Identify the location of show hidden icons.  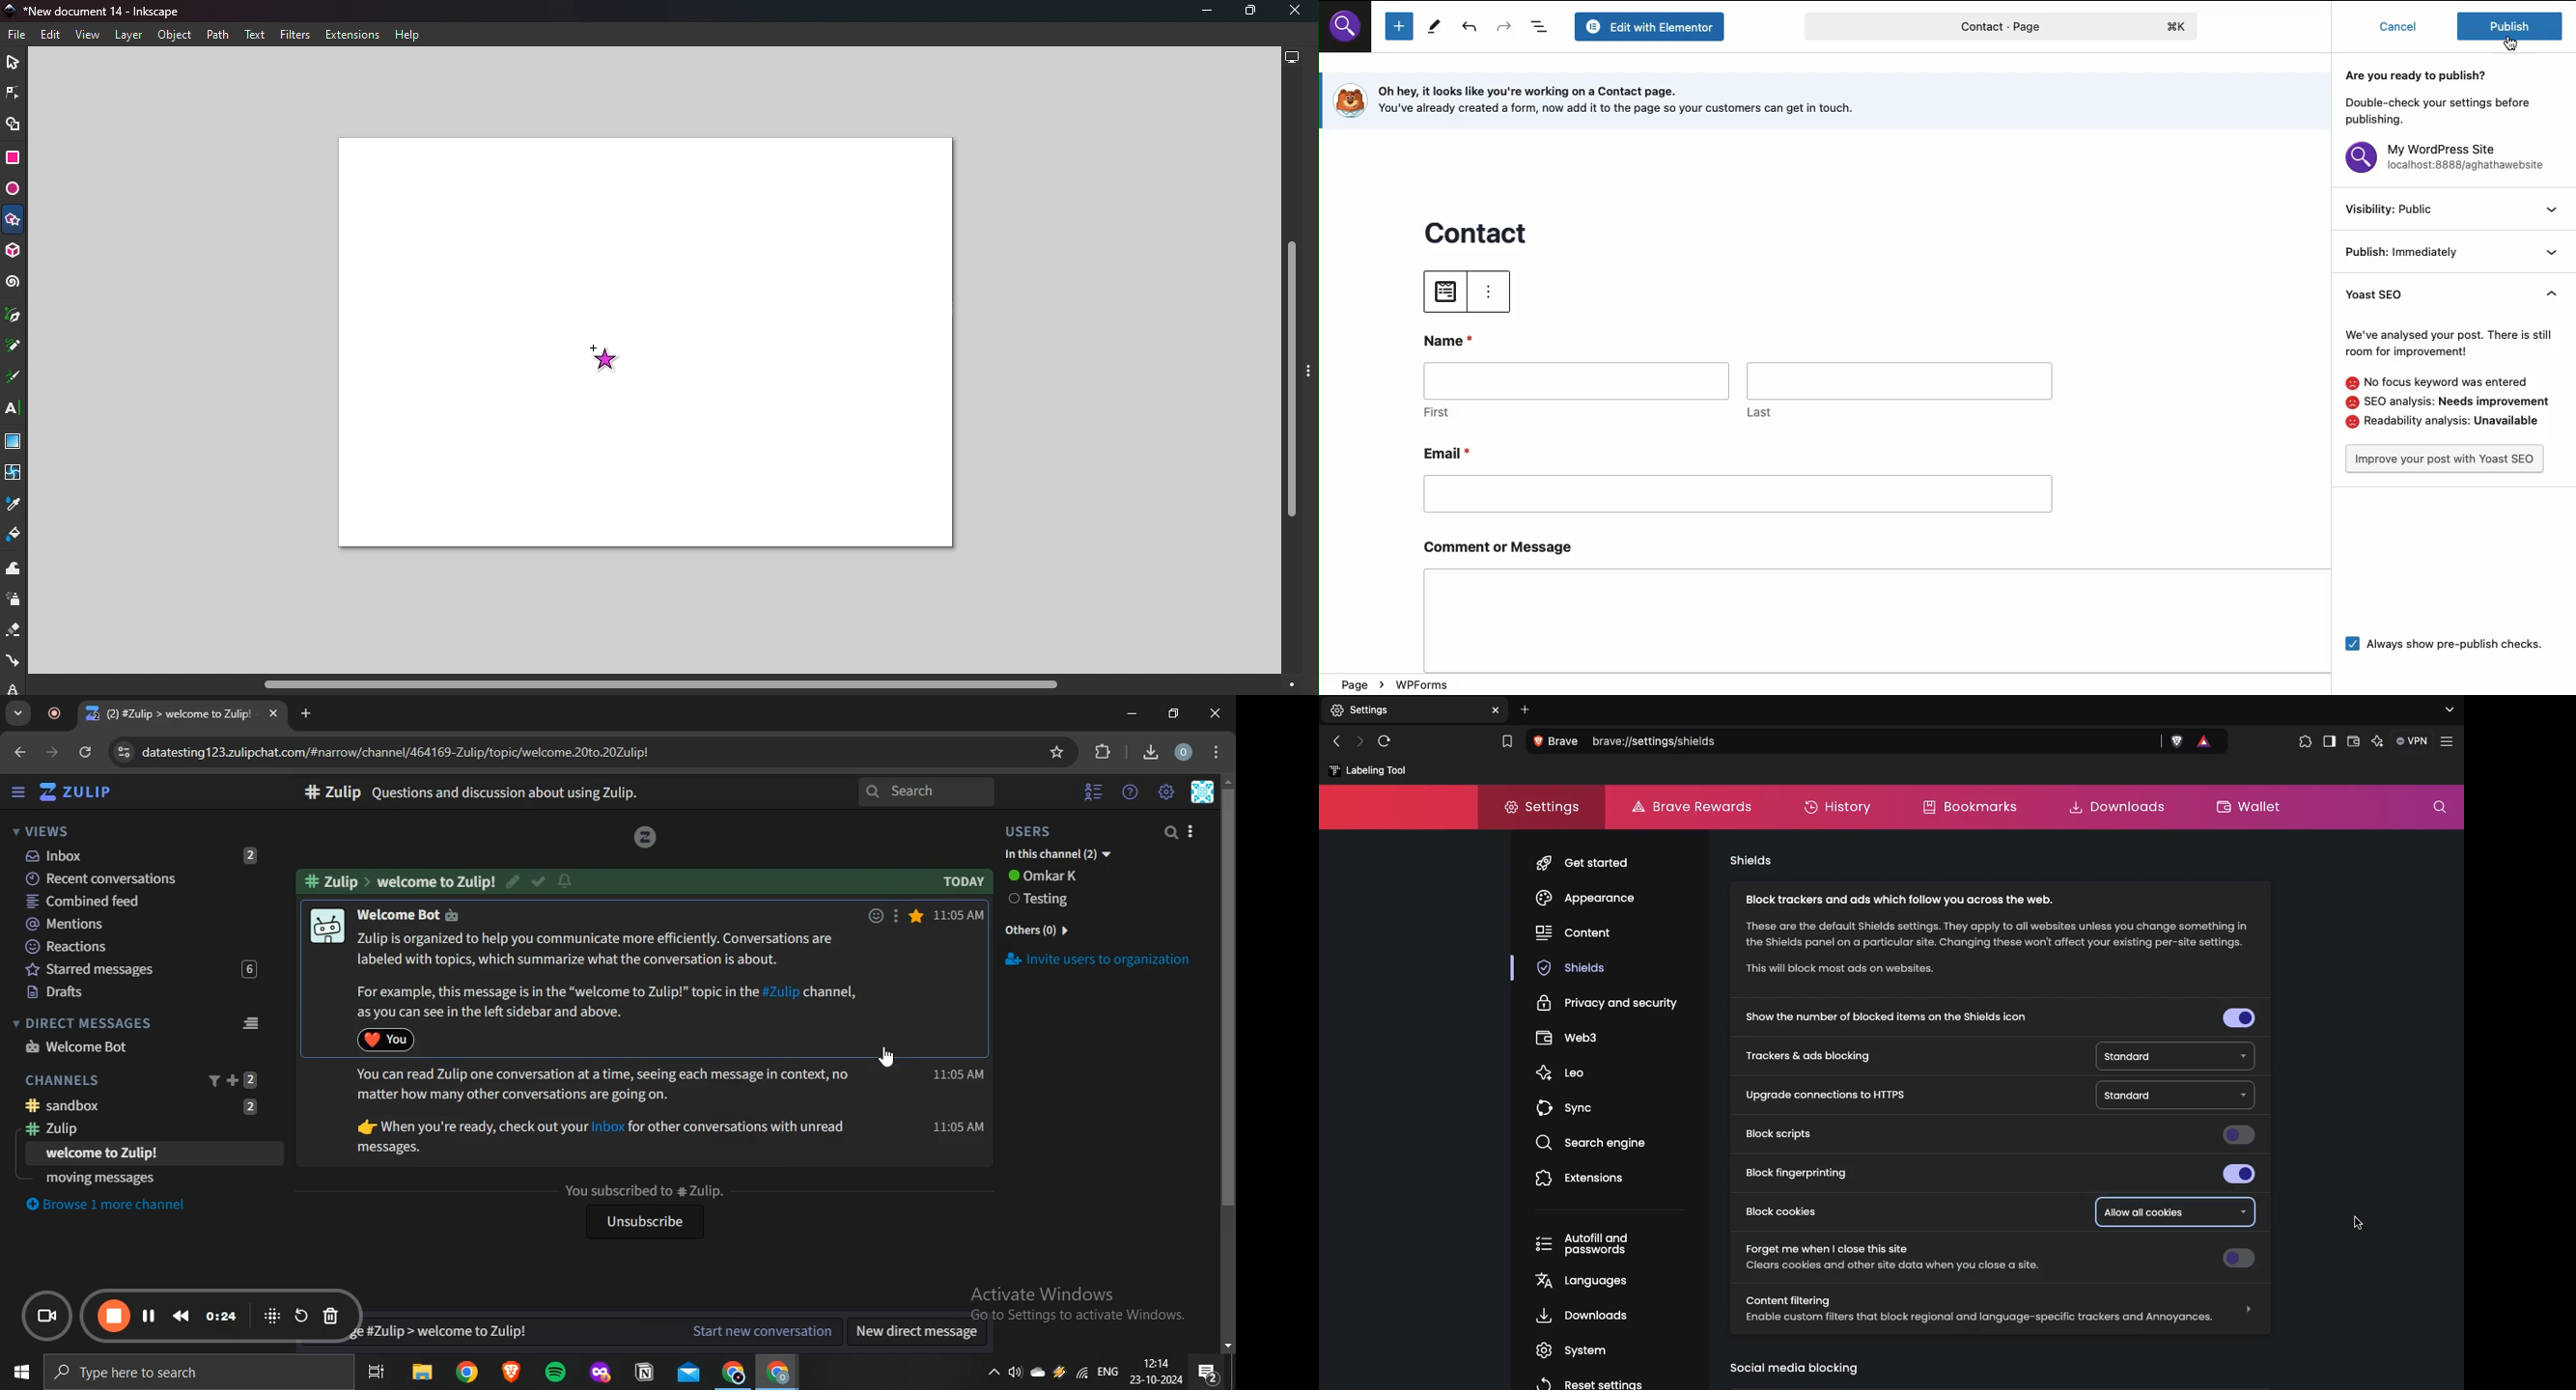
(993, 1377).